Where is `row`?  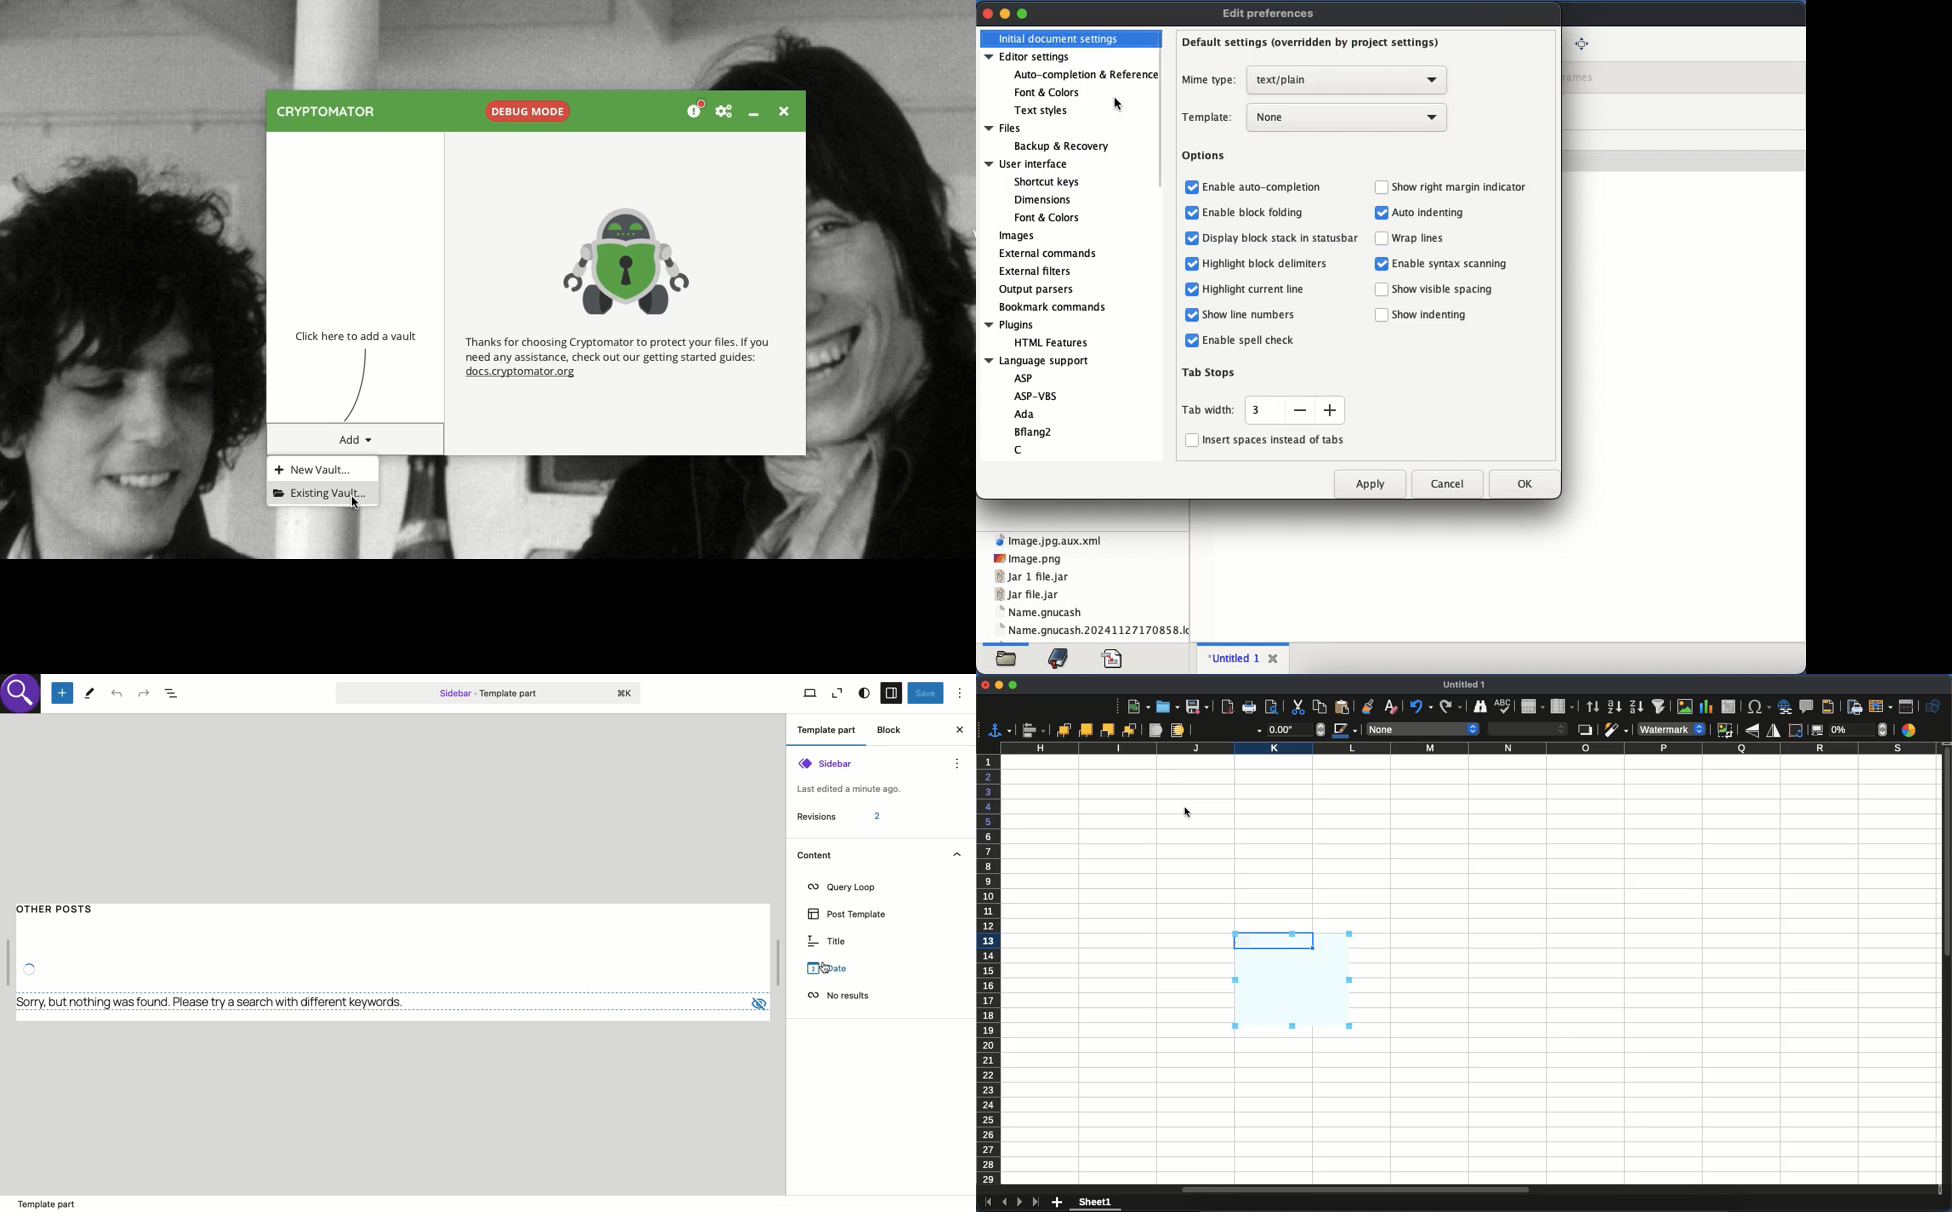 row is located at coordinates (1532, 707).